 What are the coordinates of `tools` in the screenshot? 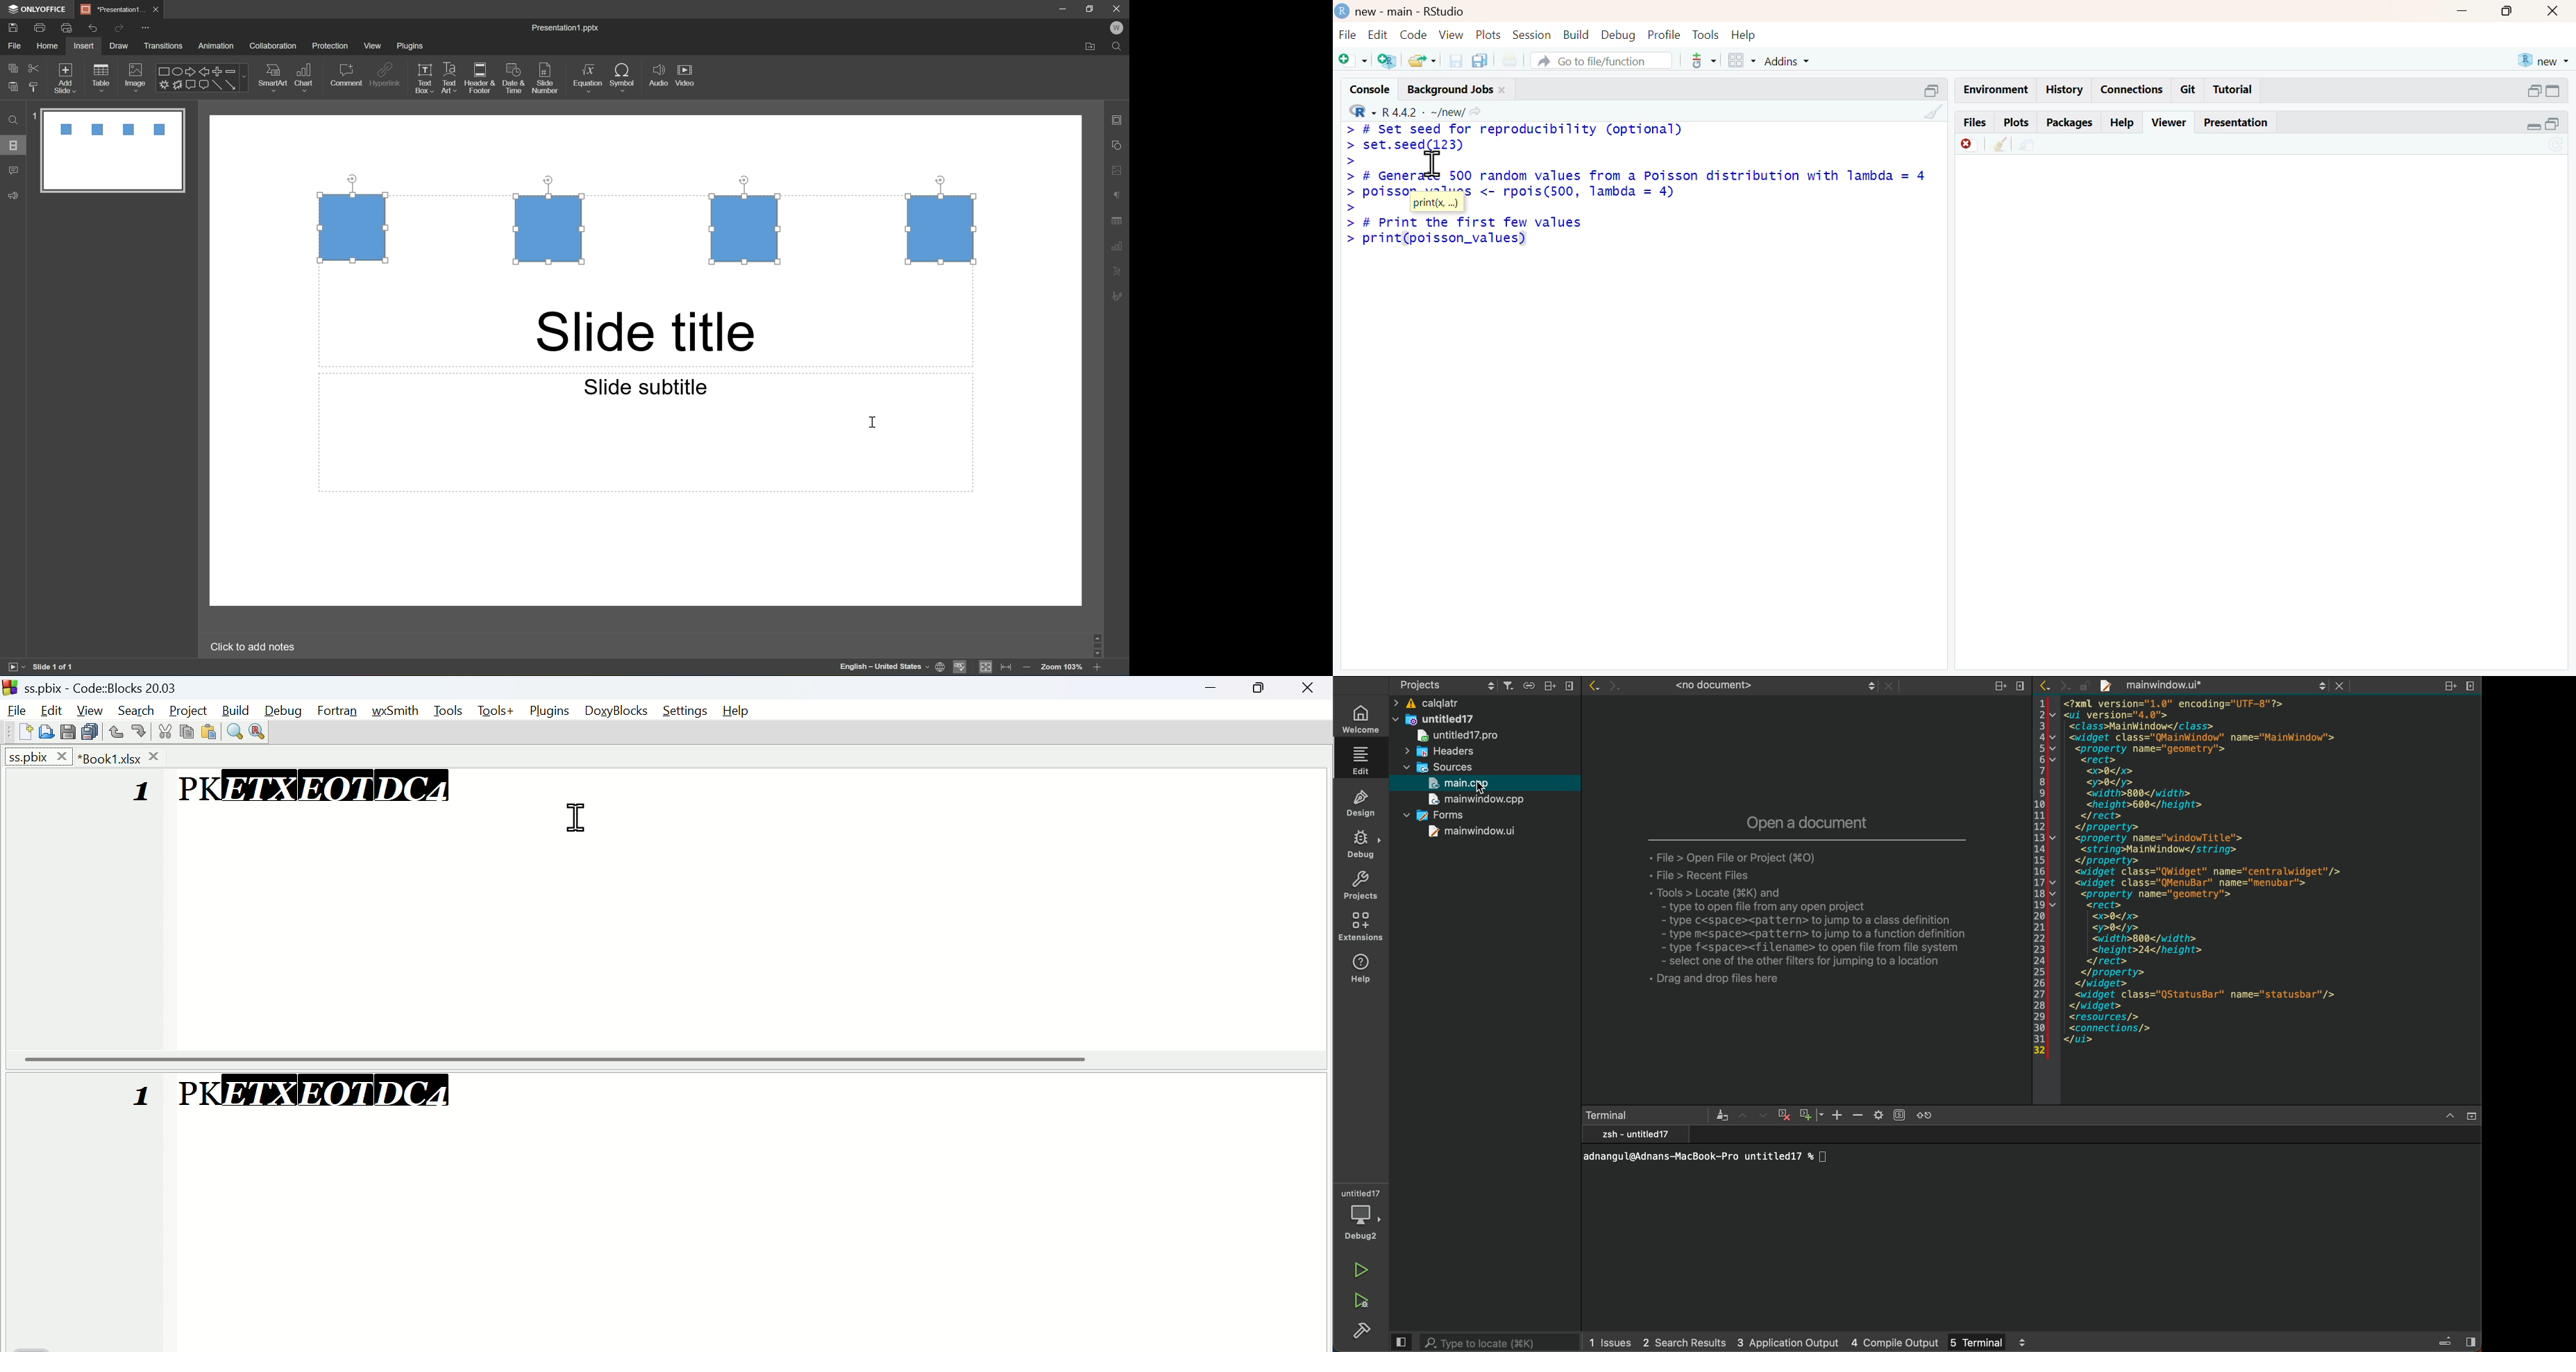 It's located at (1707, 34).